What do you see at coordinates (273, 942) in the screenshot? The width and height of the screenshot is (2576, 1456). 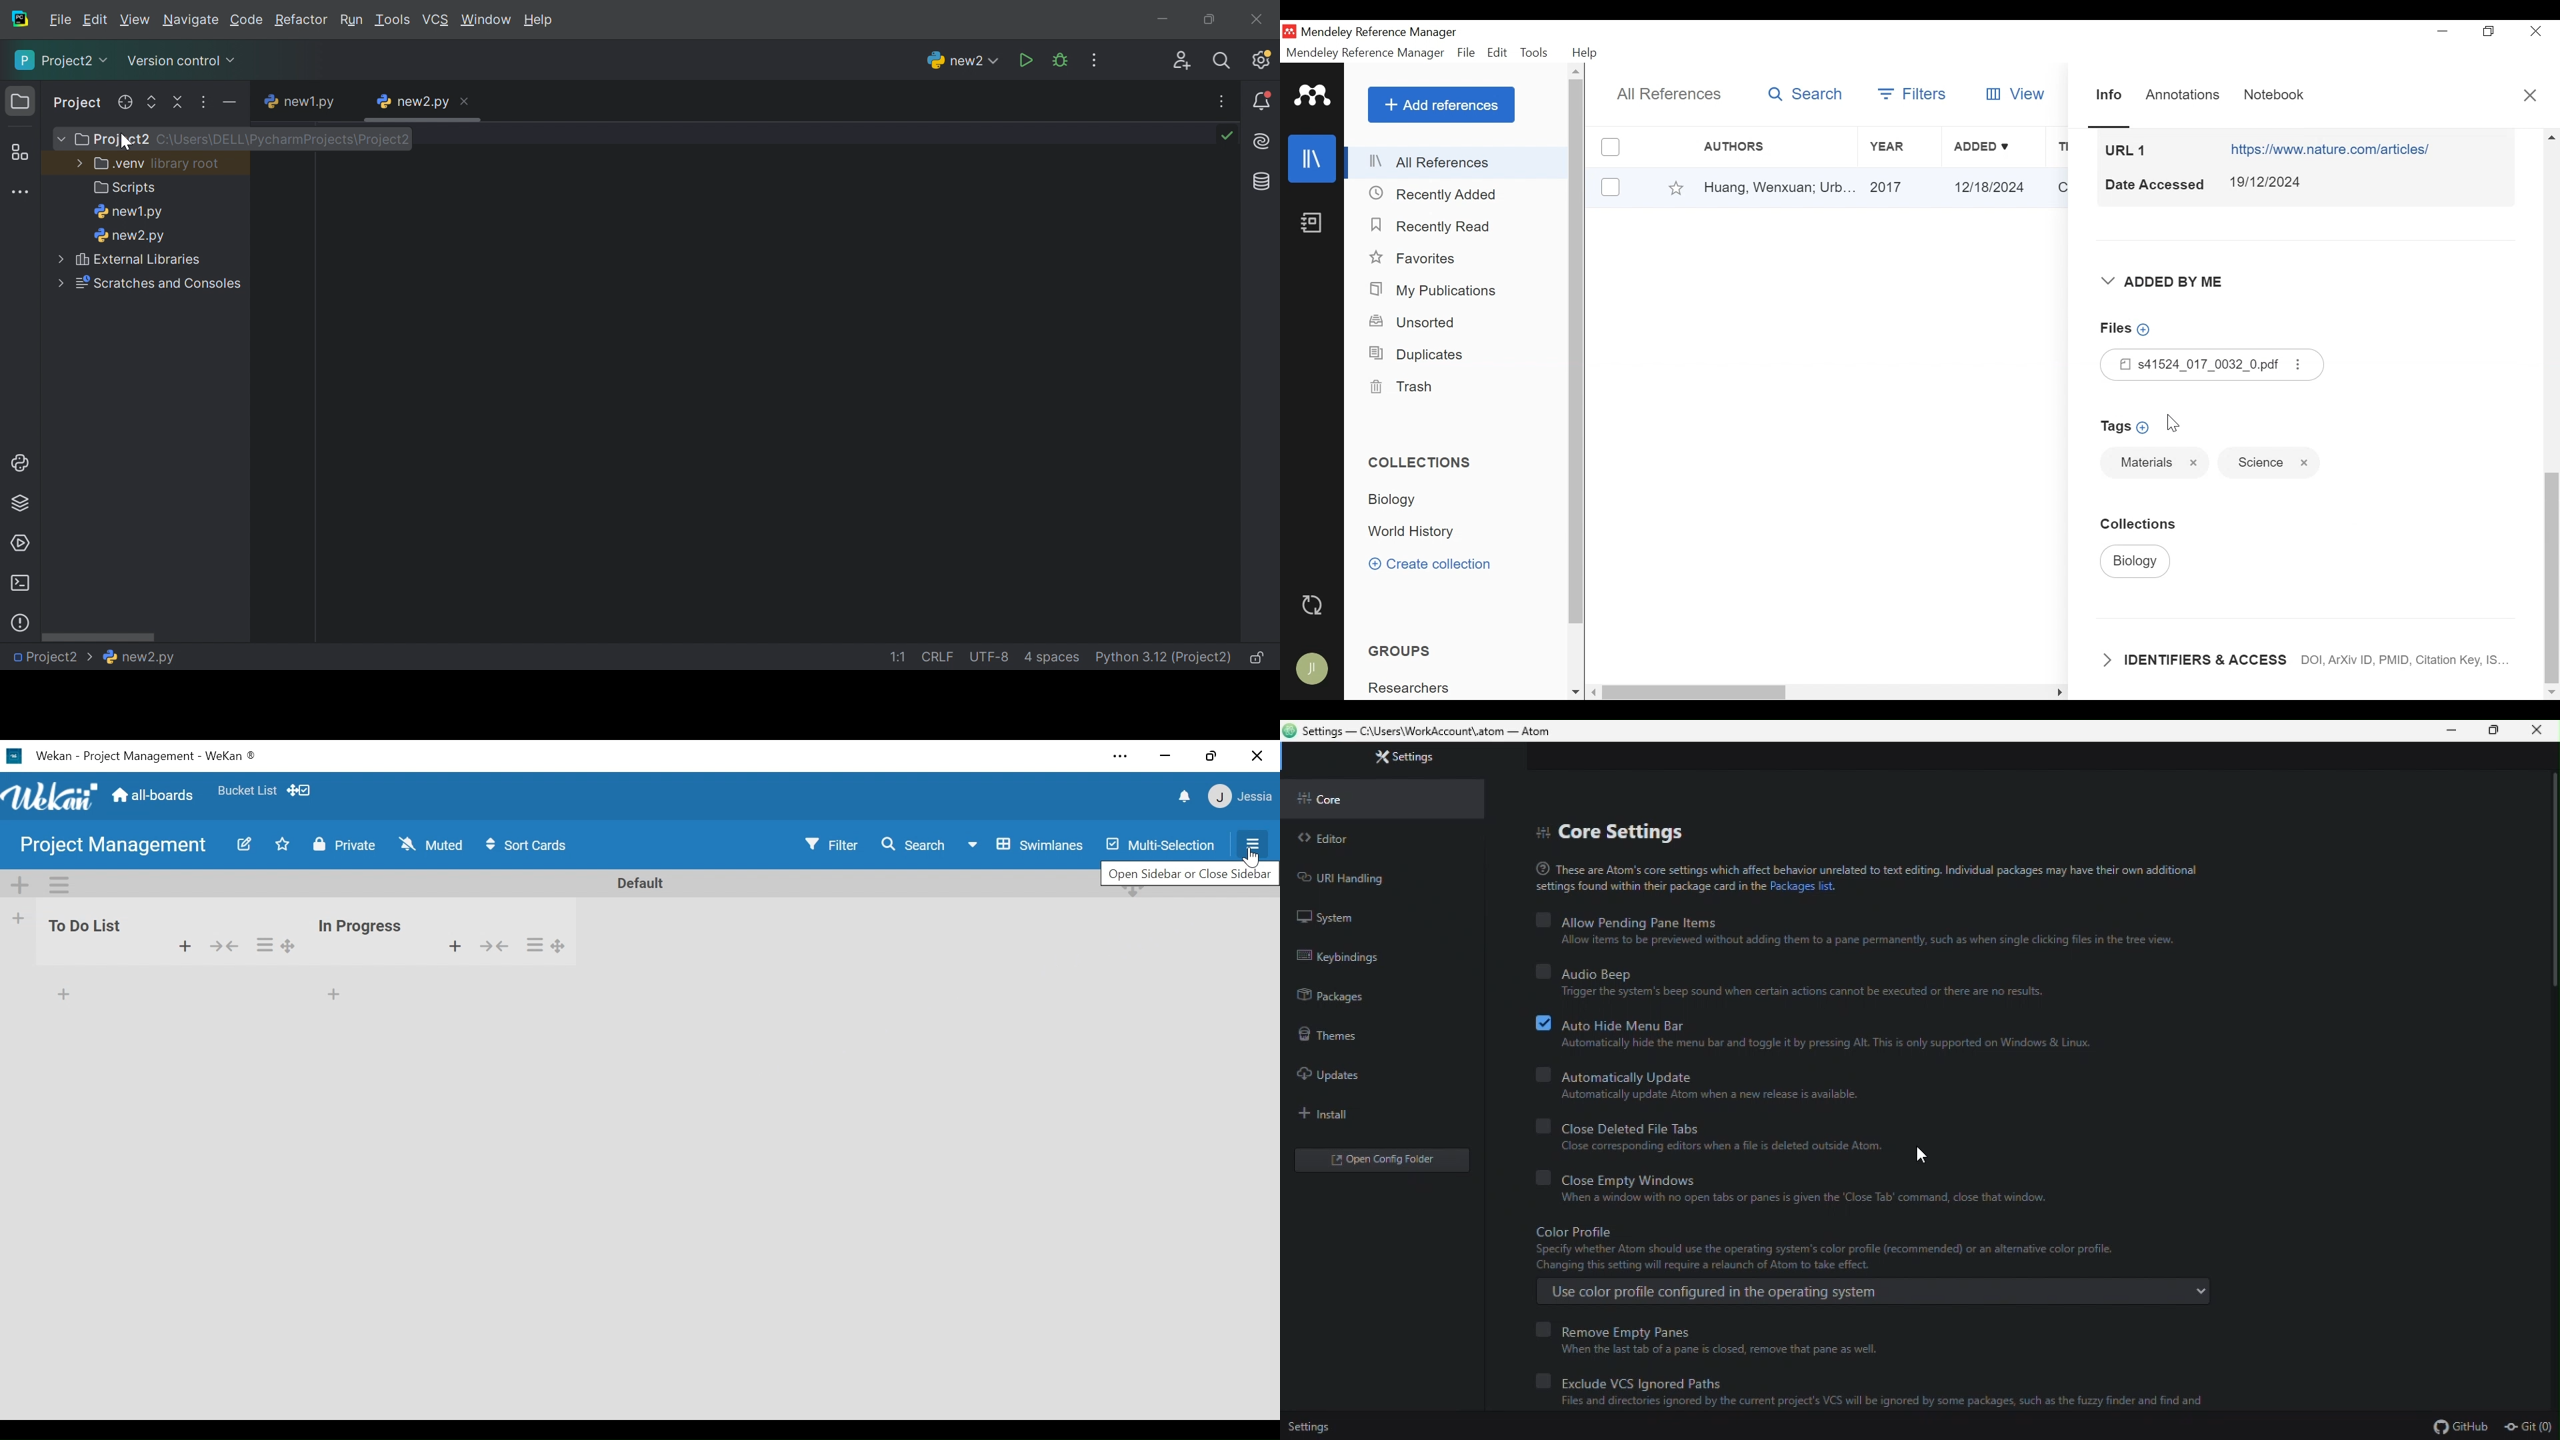 I see `options` at bounding box center [273, 942].